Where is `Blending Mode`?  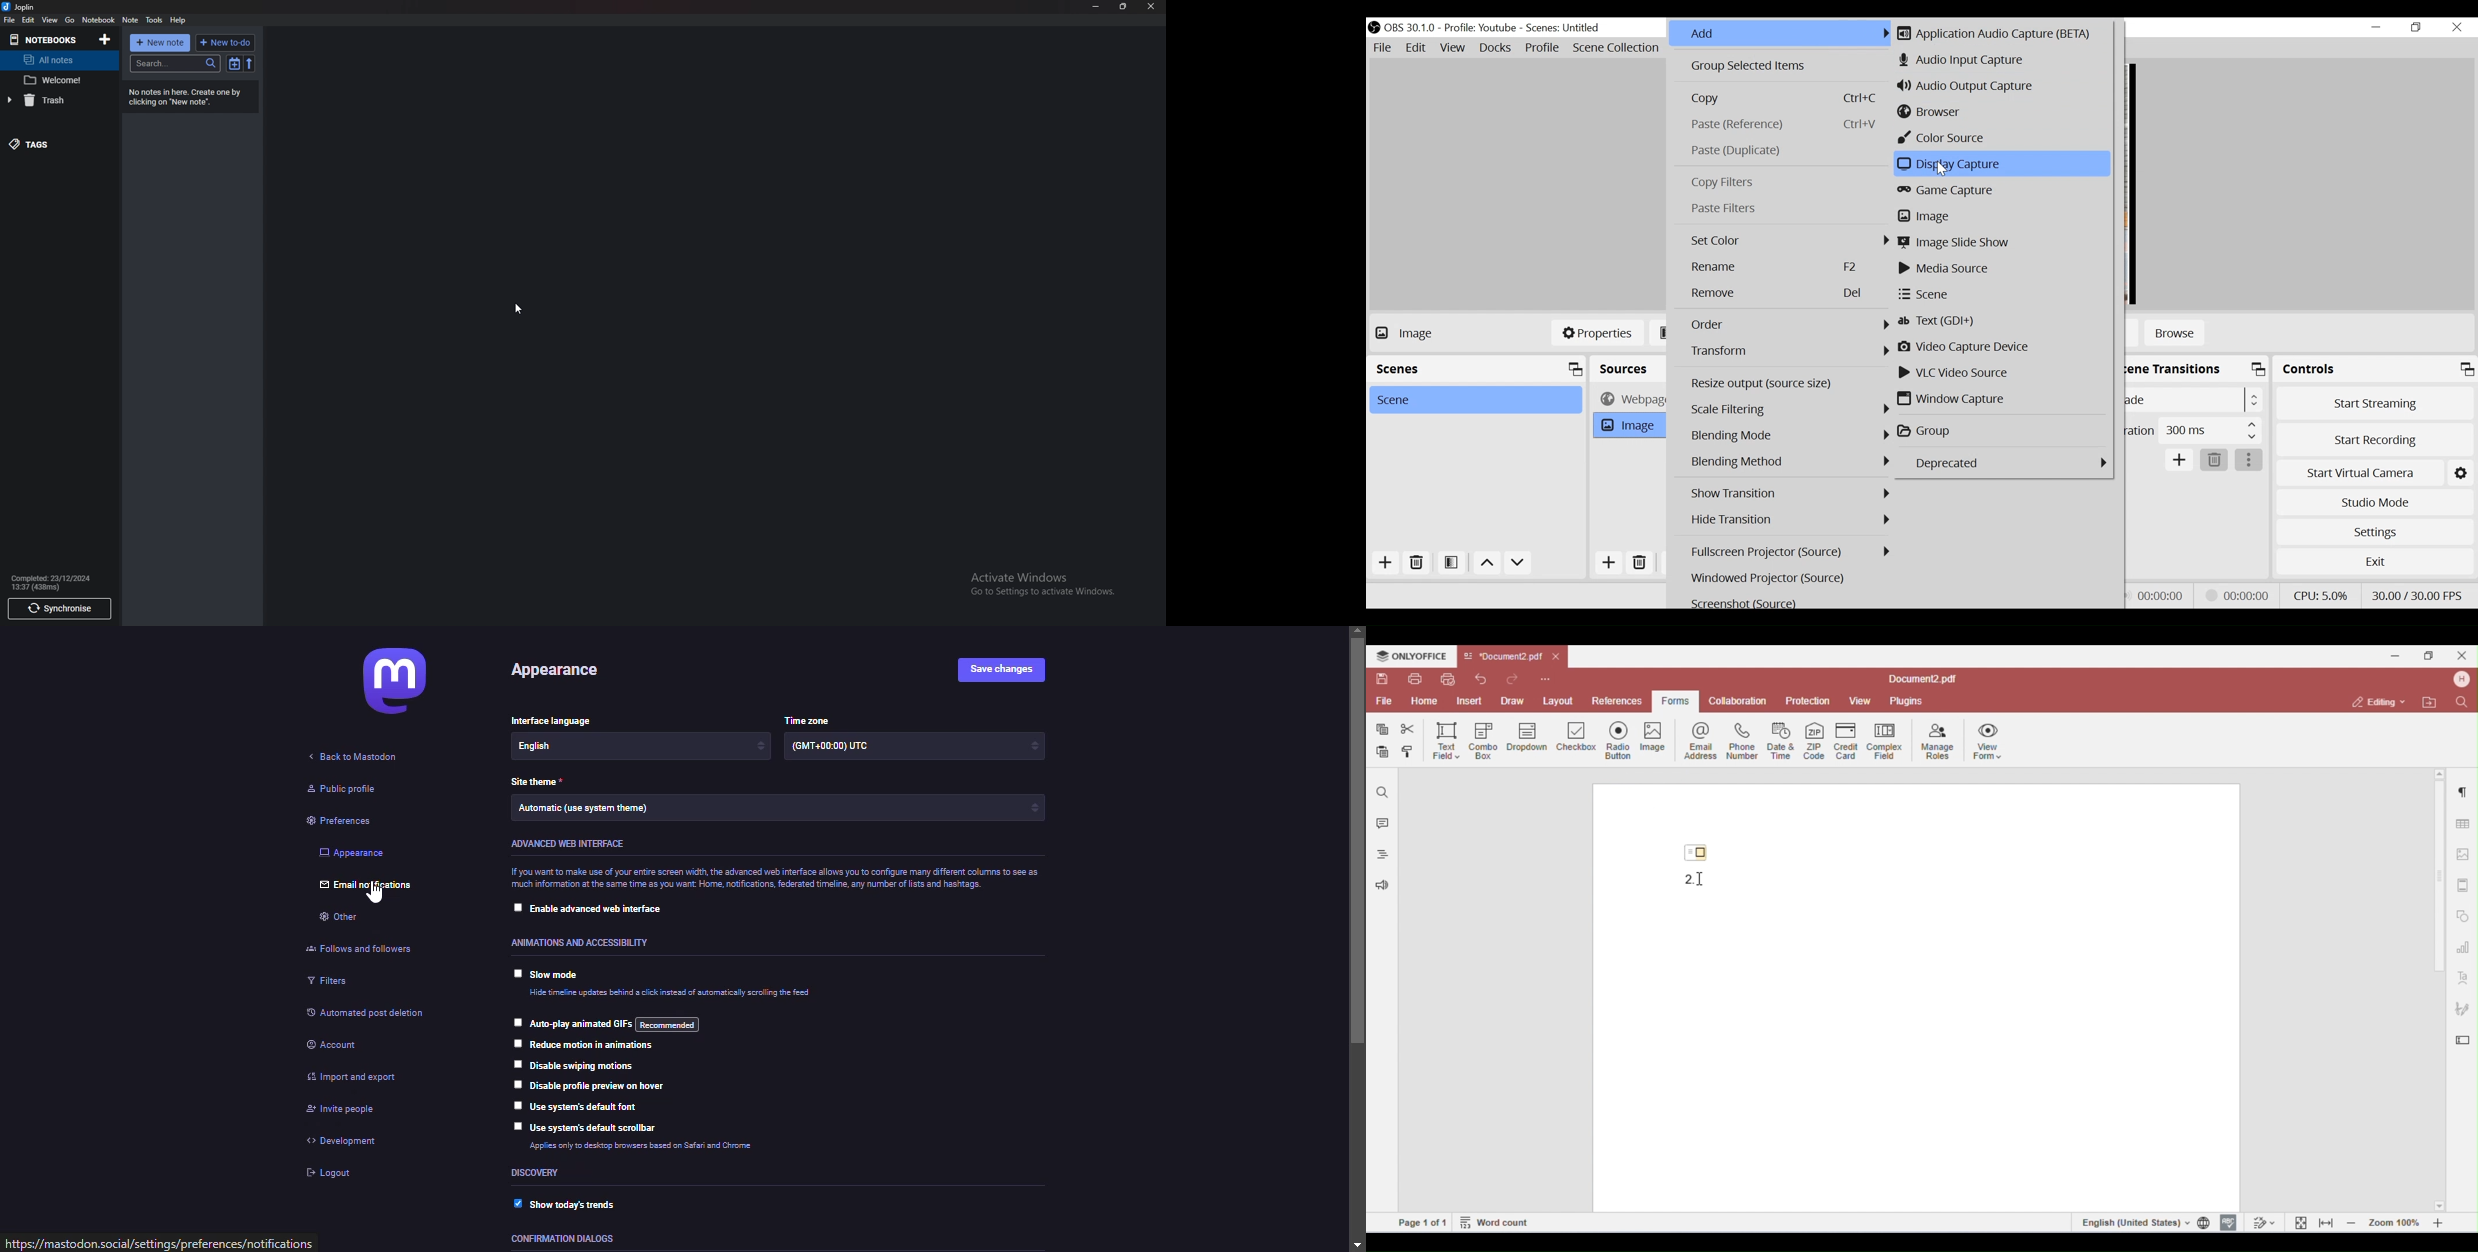 Blending Mode is located at coordinates (1791, 436).